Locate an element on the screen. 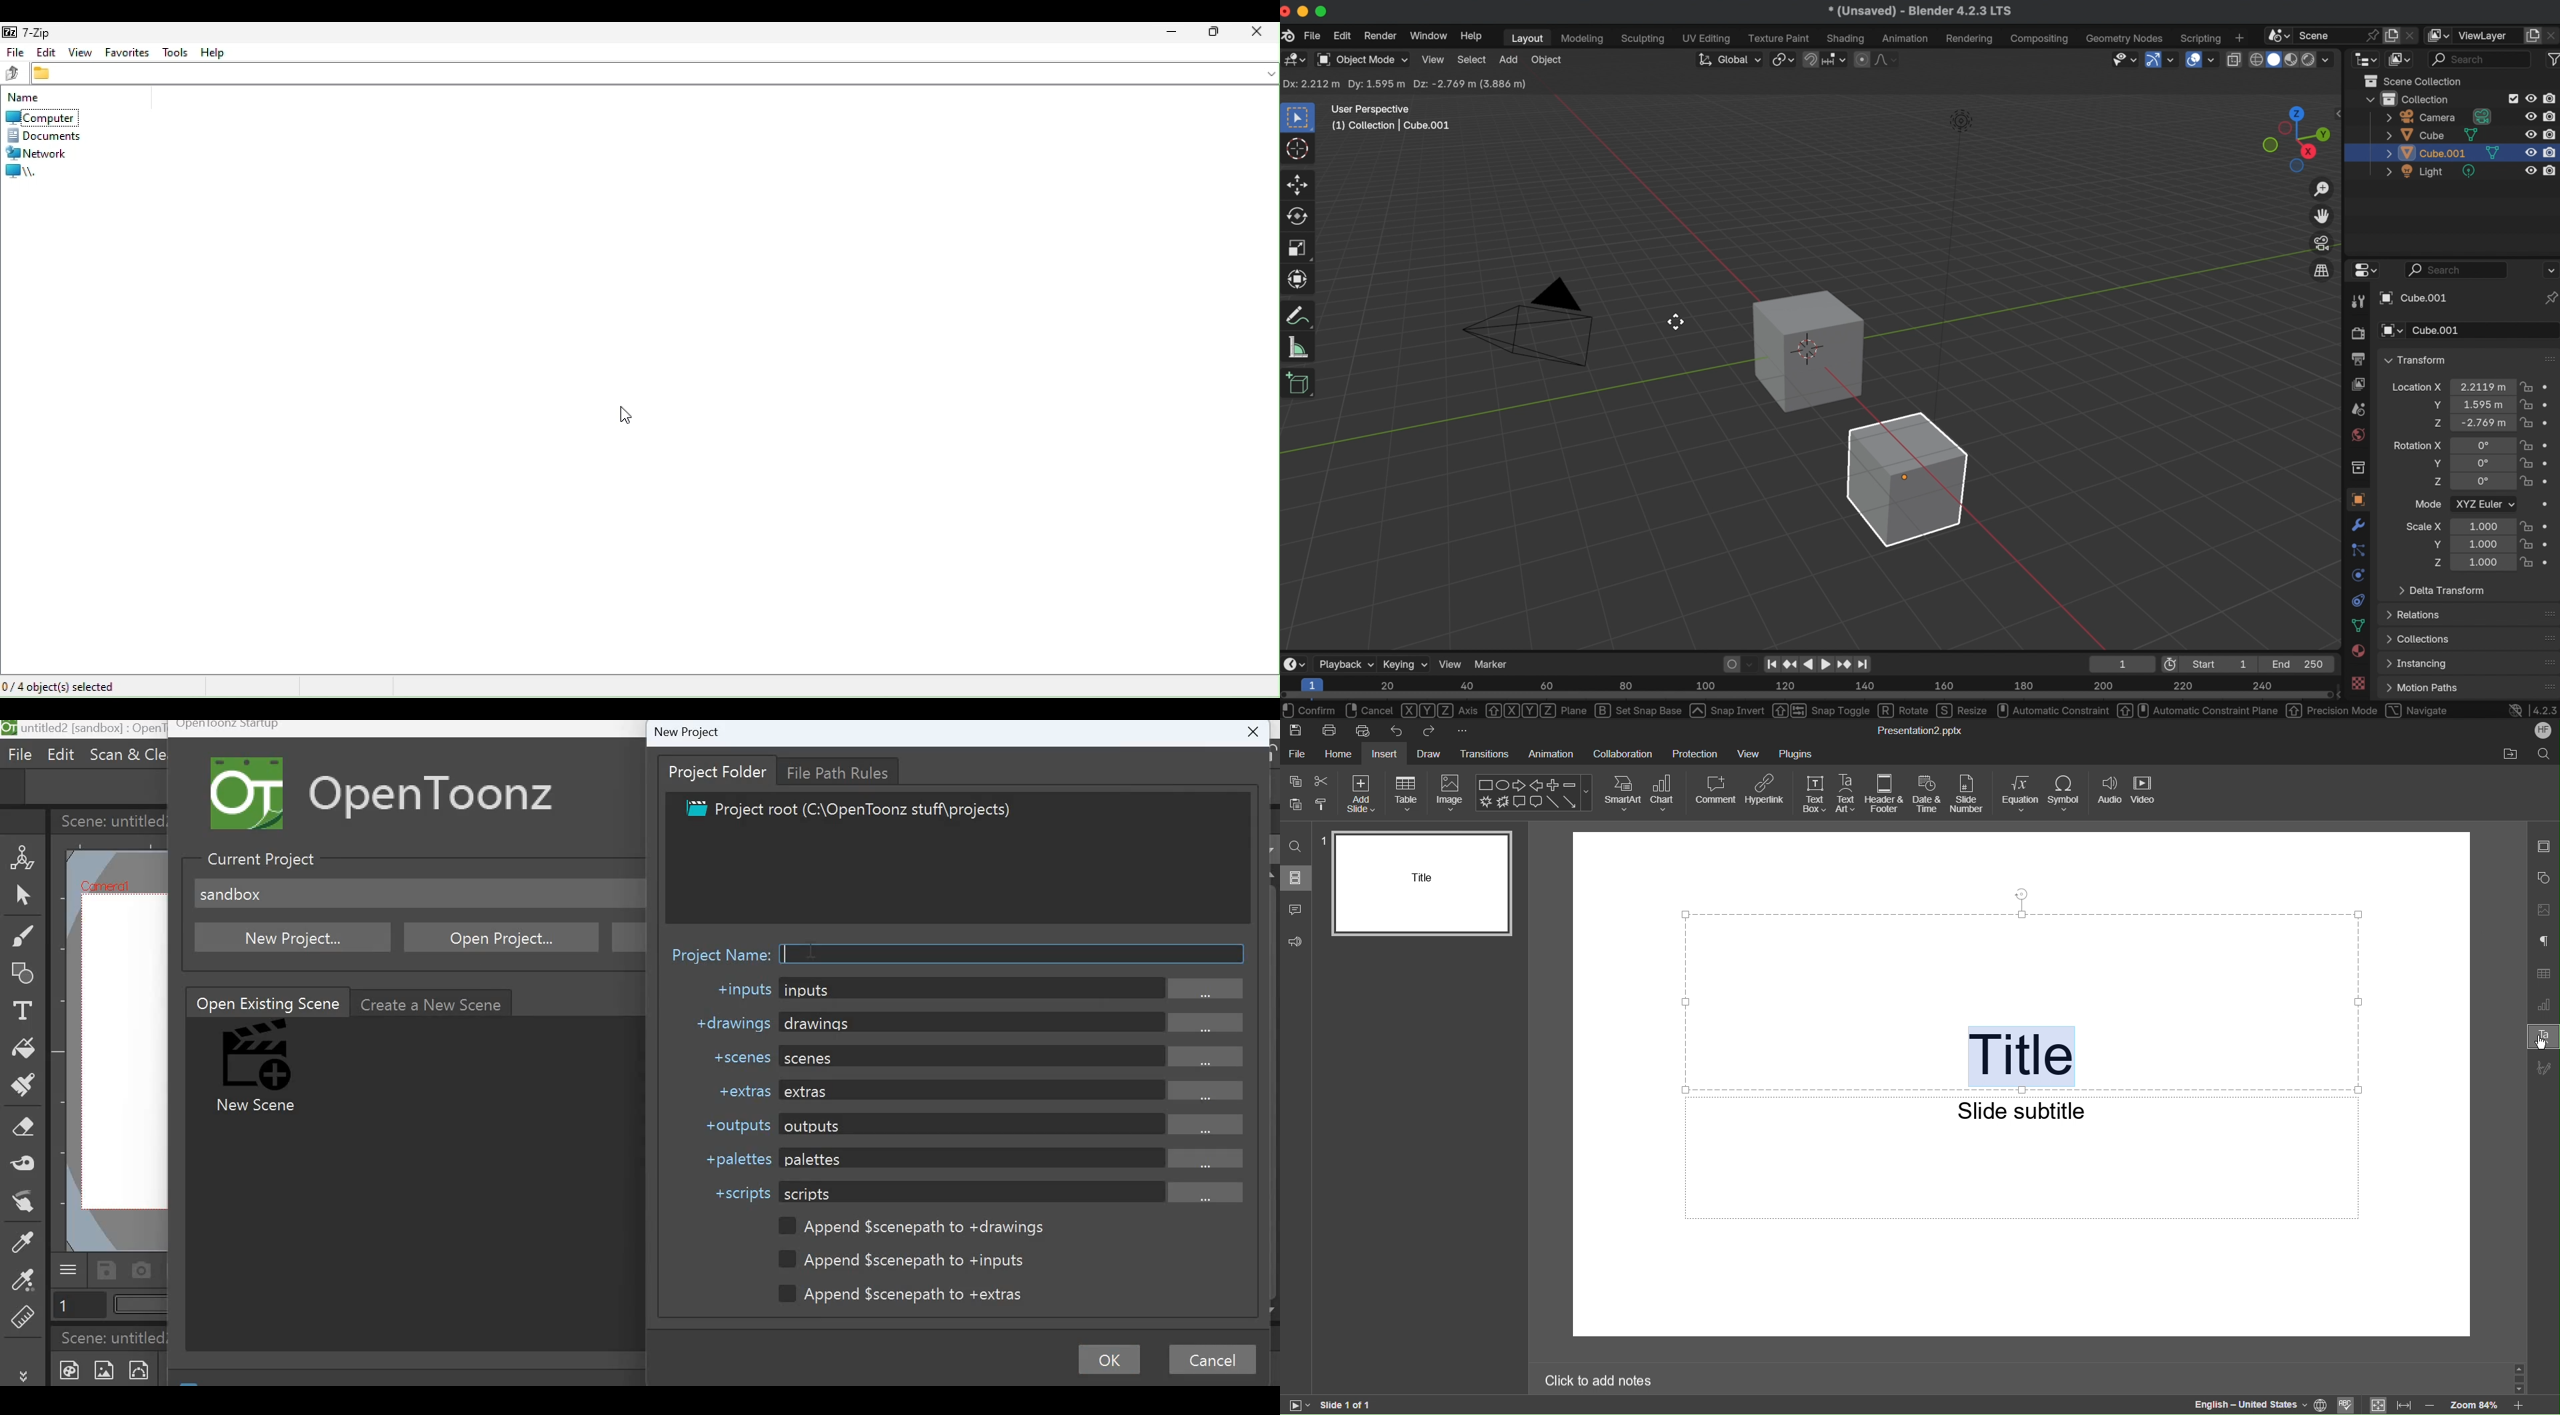  disable in render is located at coordinates (2551, 115).